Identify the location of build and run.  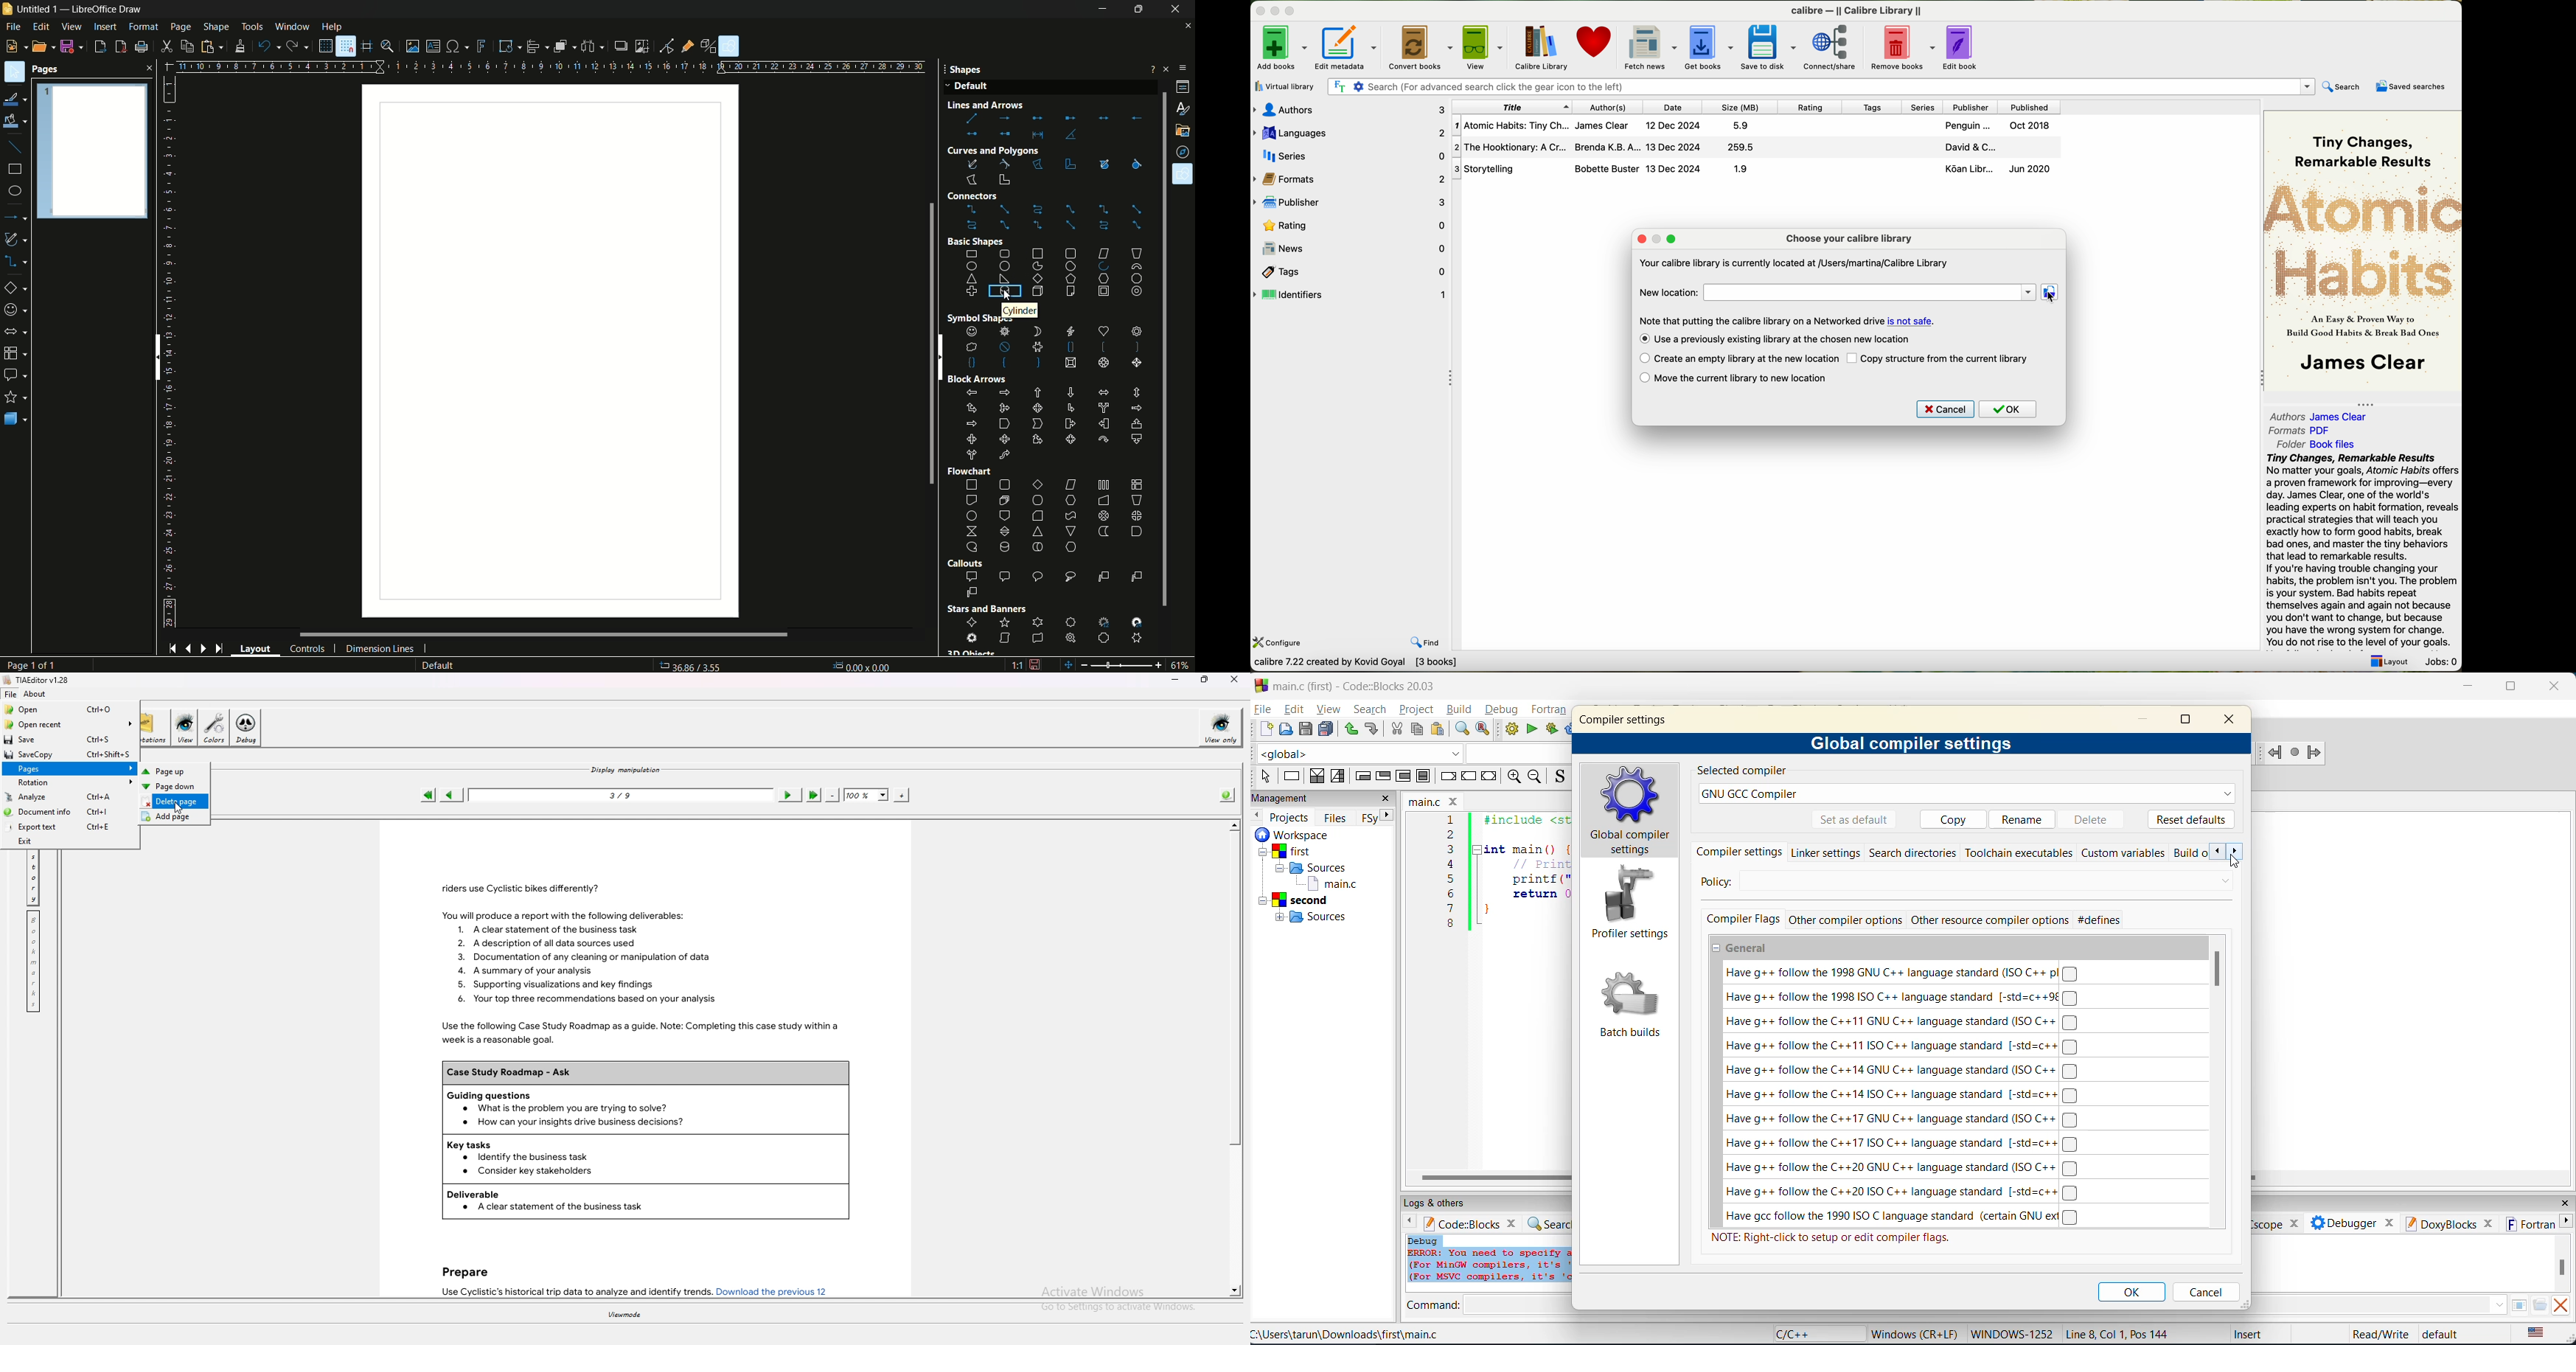
(1553, 730).